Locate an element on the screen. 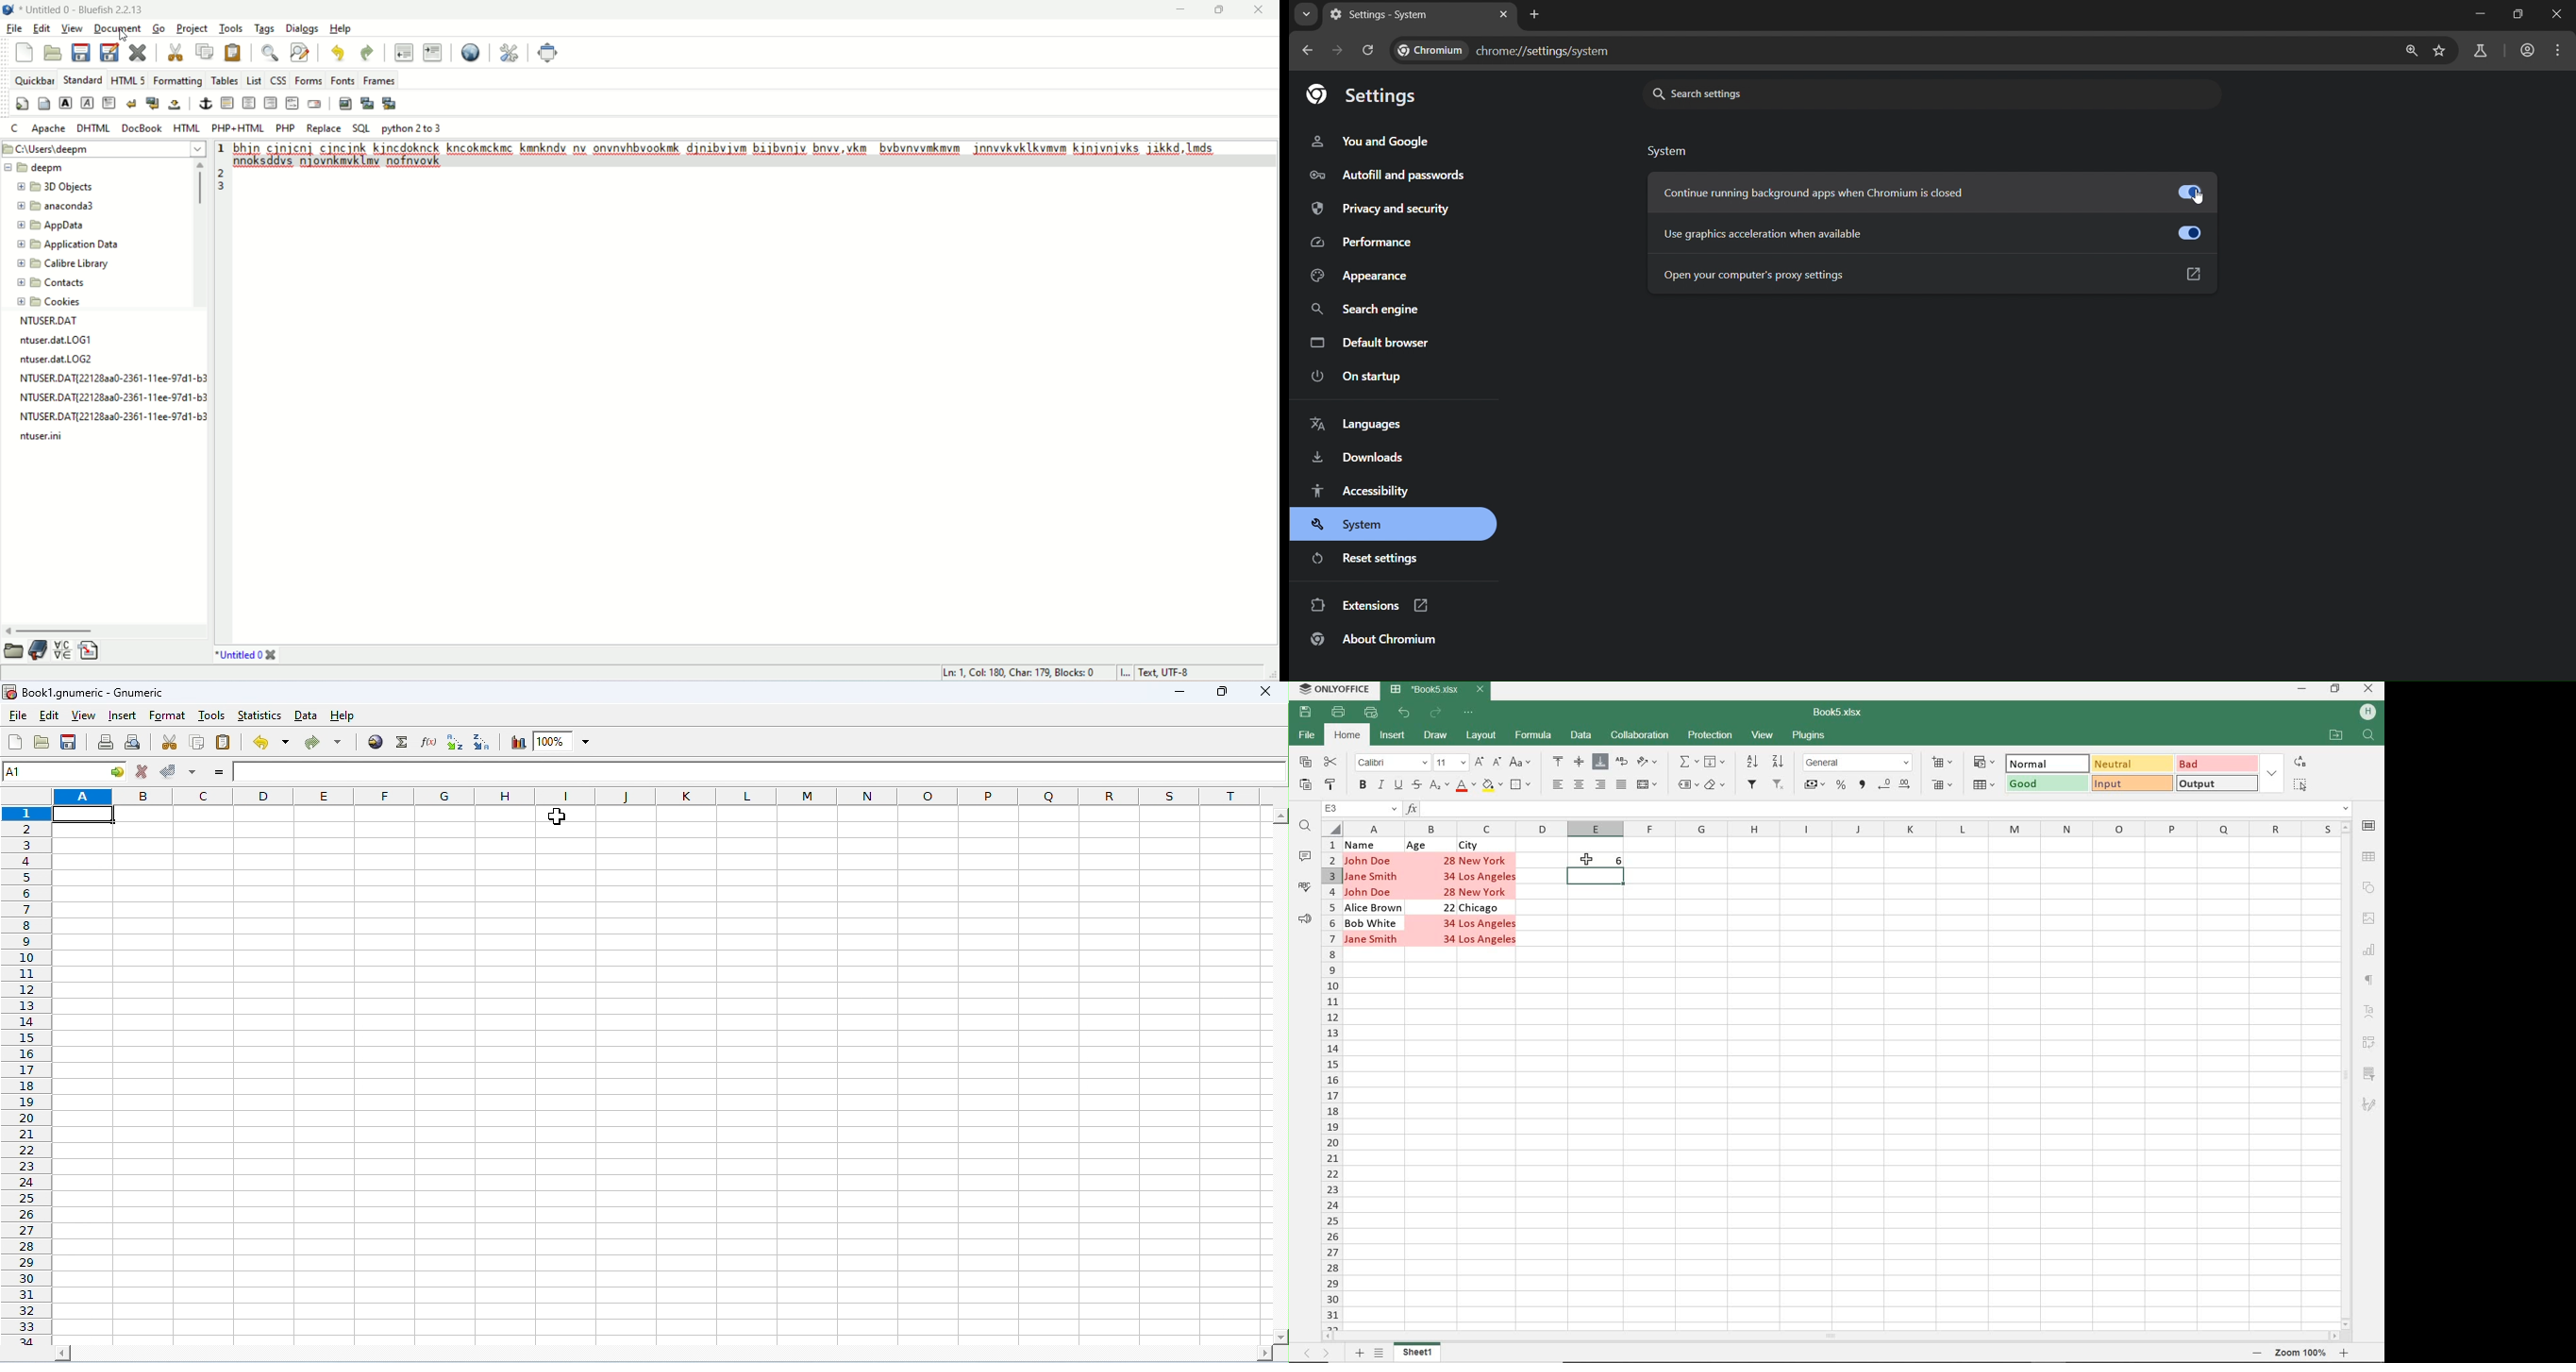 The height and width of the screenshot is (1372, 2576). tables is located at coordinates (223, 81).